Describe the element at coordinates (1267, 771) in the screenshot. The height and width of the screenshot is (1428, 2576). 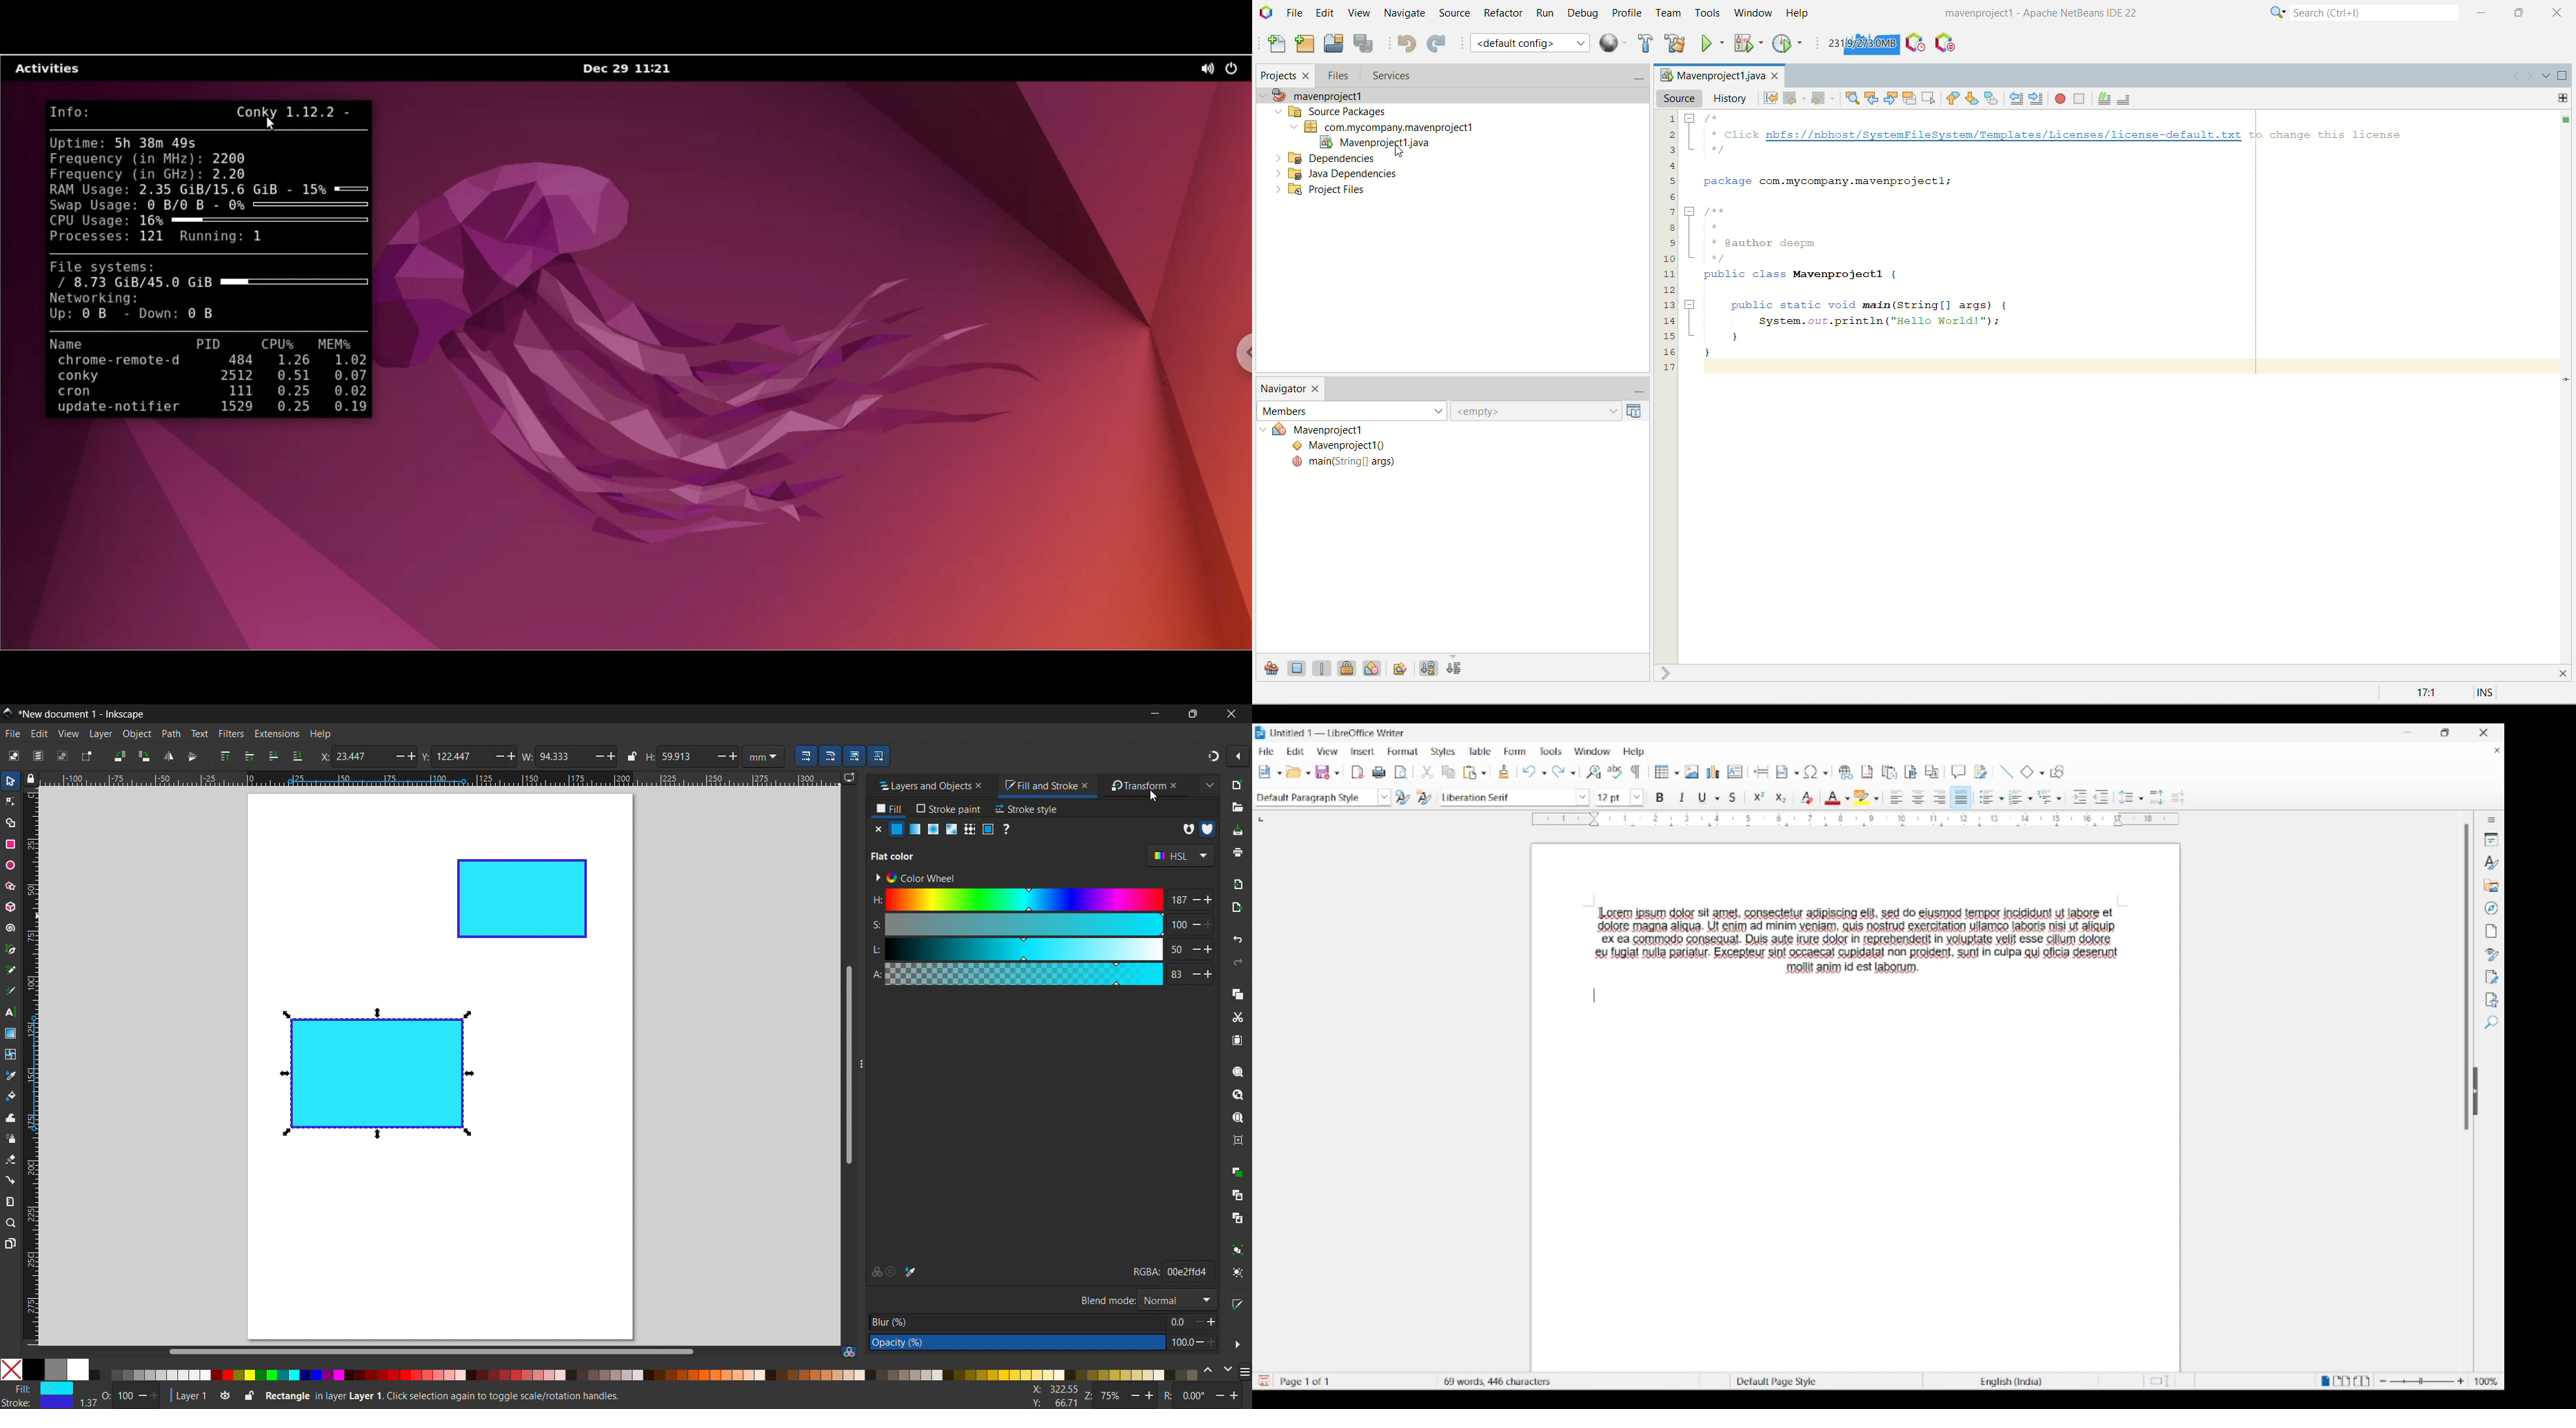
I see `Selected new document option` at that location.